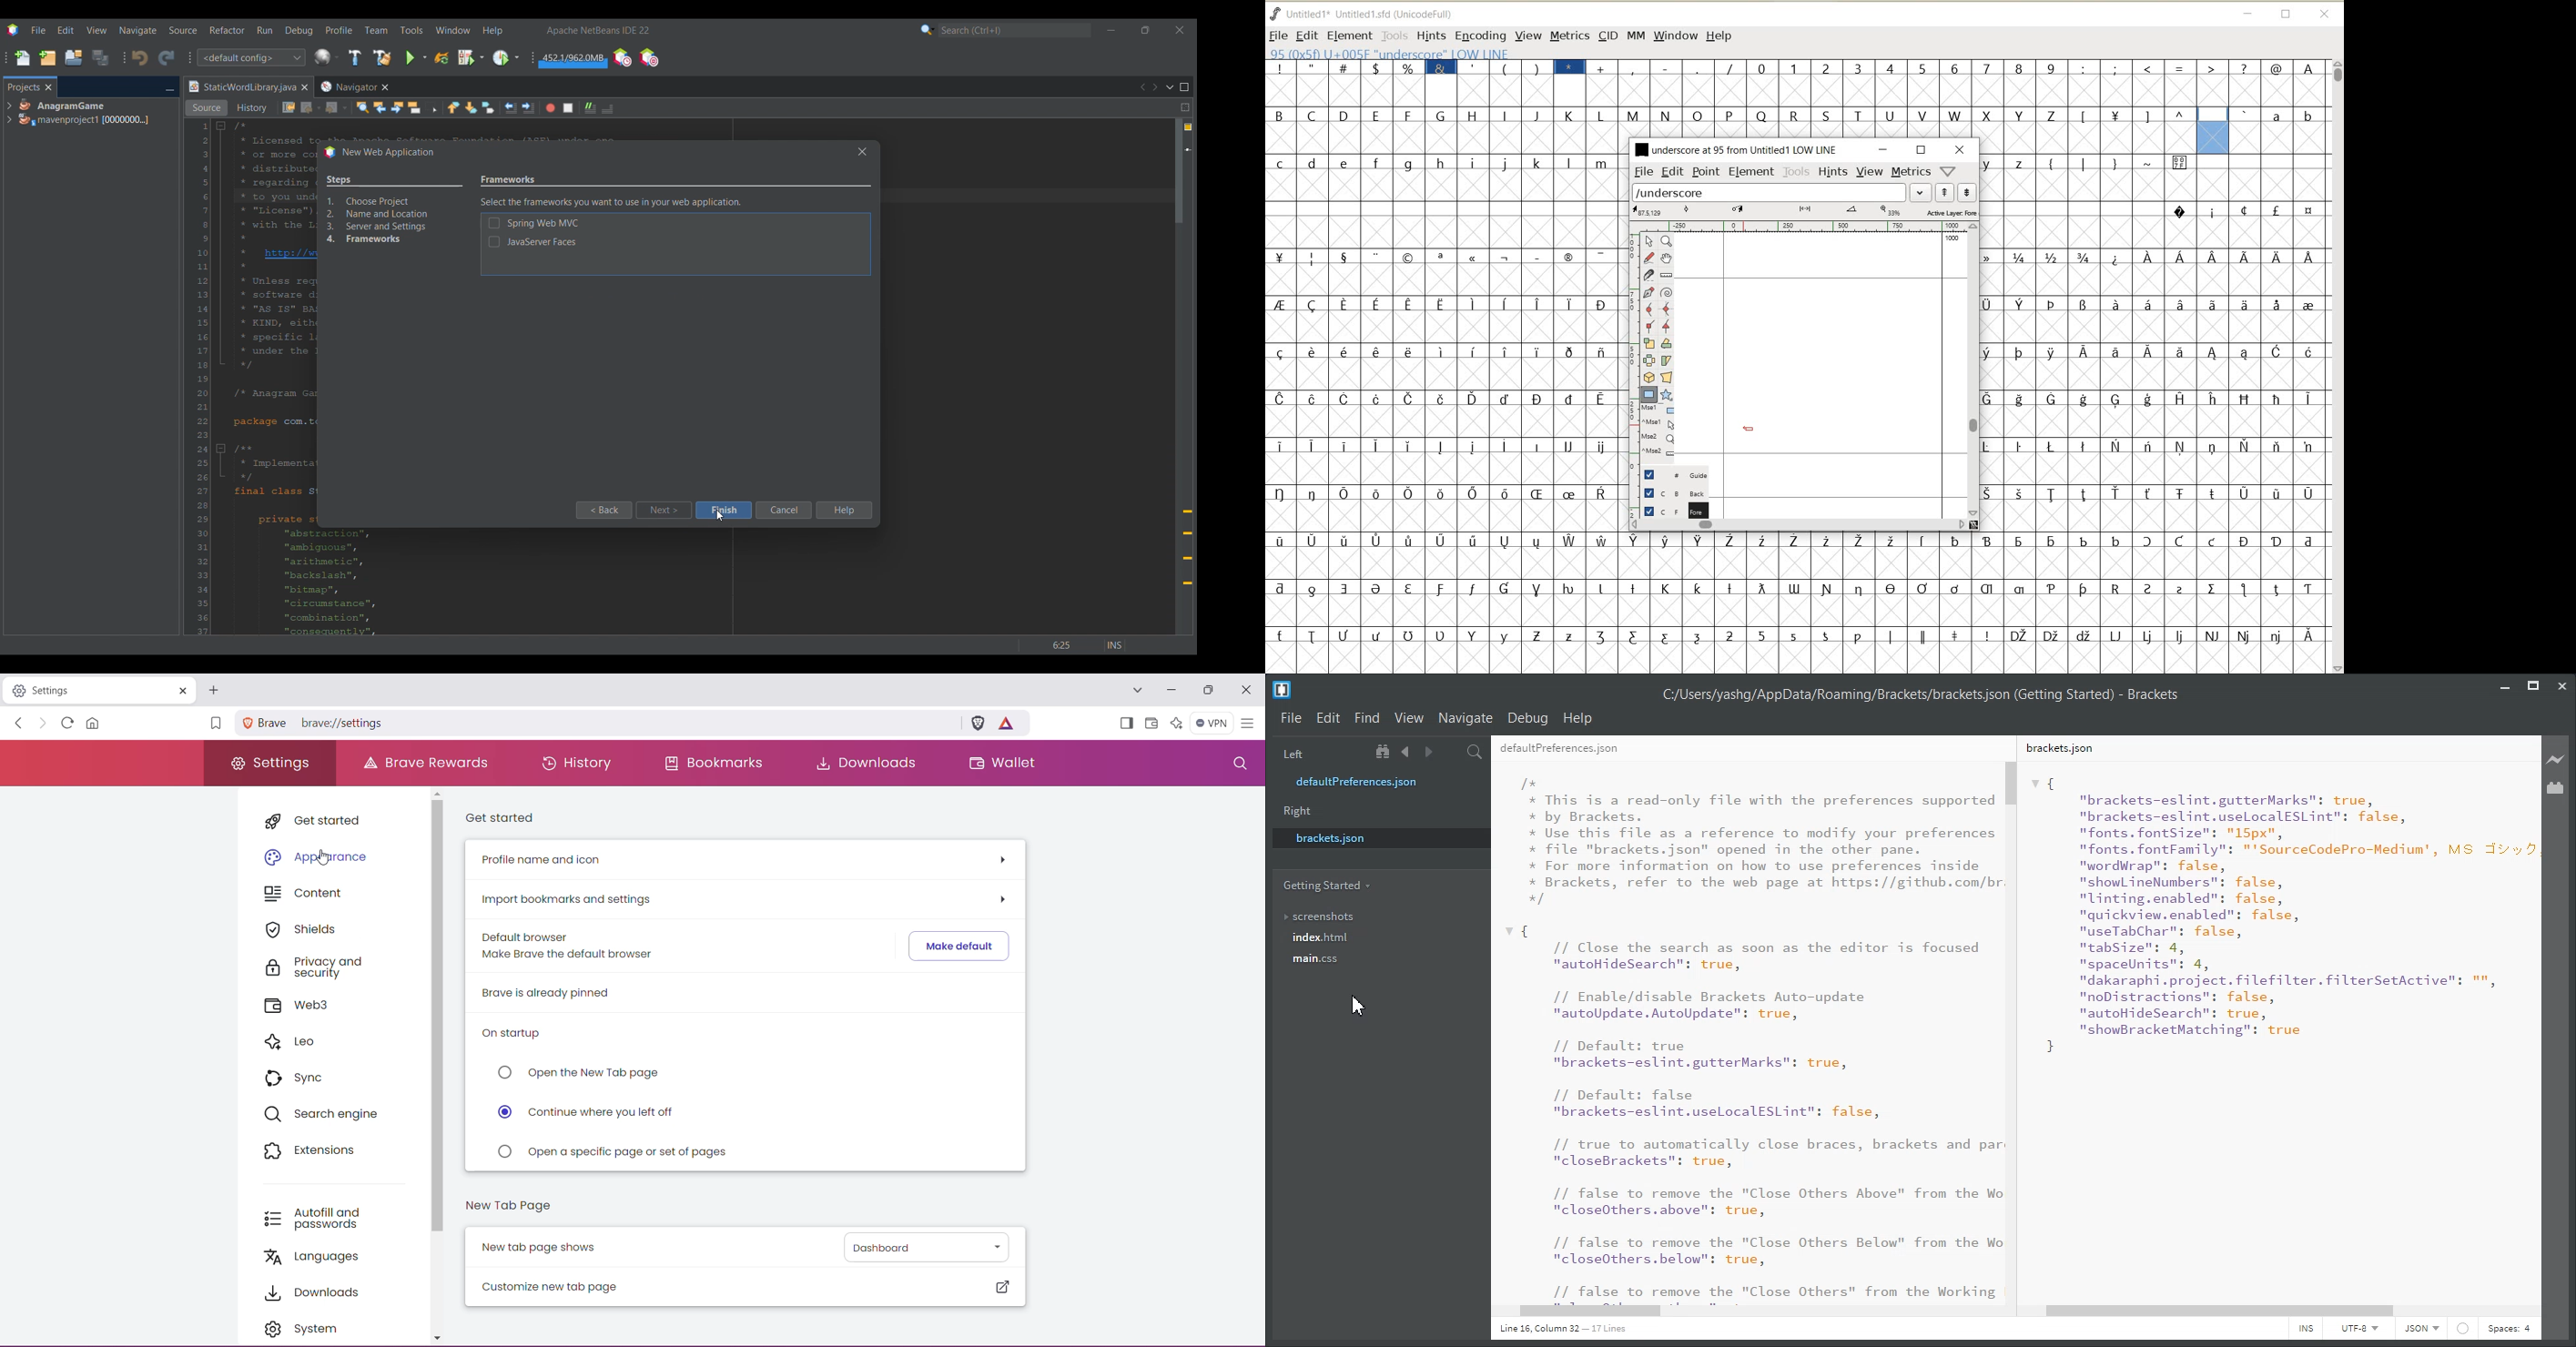 This screenshot has height=1372, width=2576. What do you see at coordinates (1320, 913) in the screenshot?
I see `screenshots` at bounding box center [1320, 913].